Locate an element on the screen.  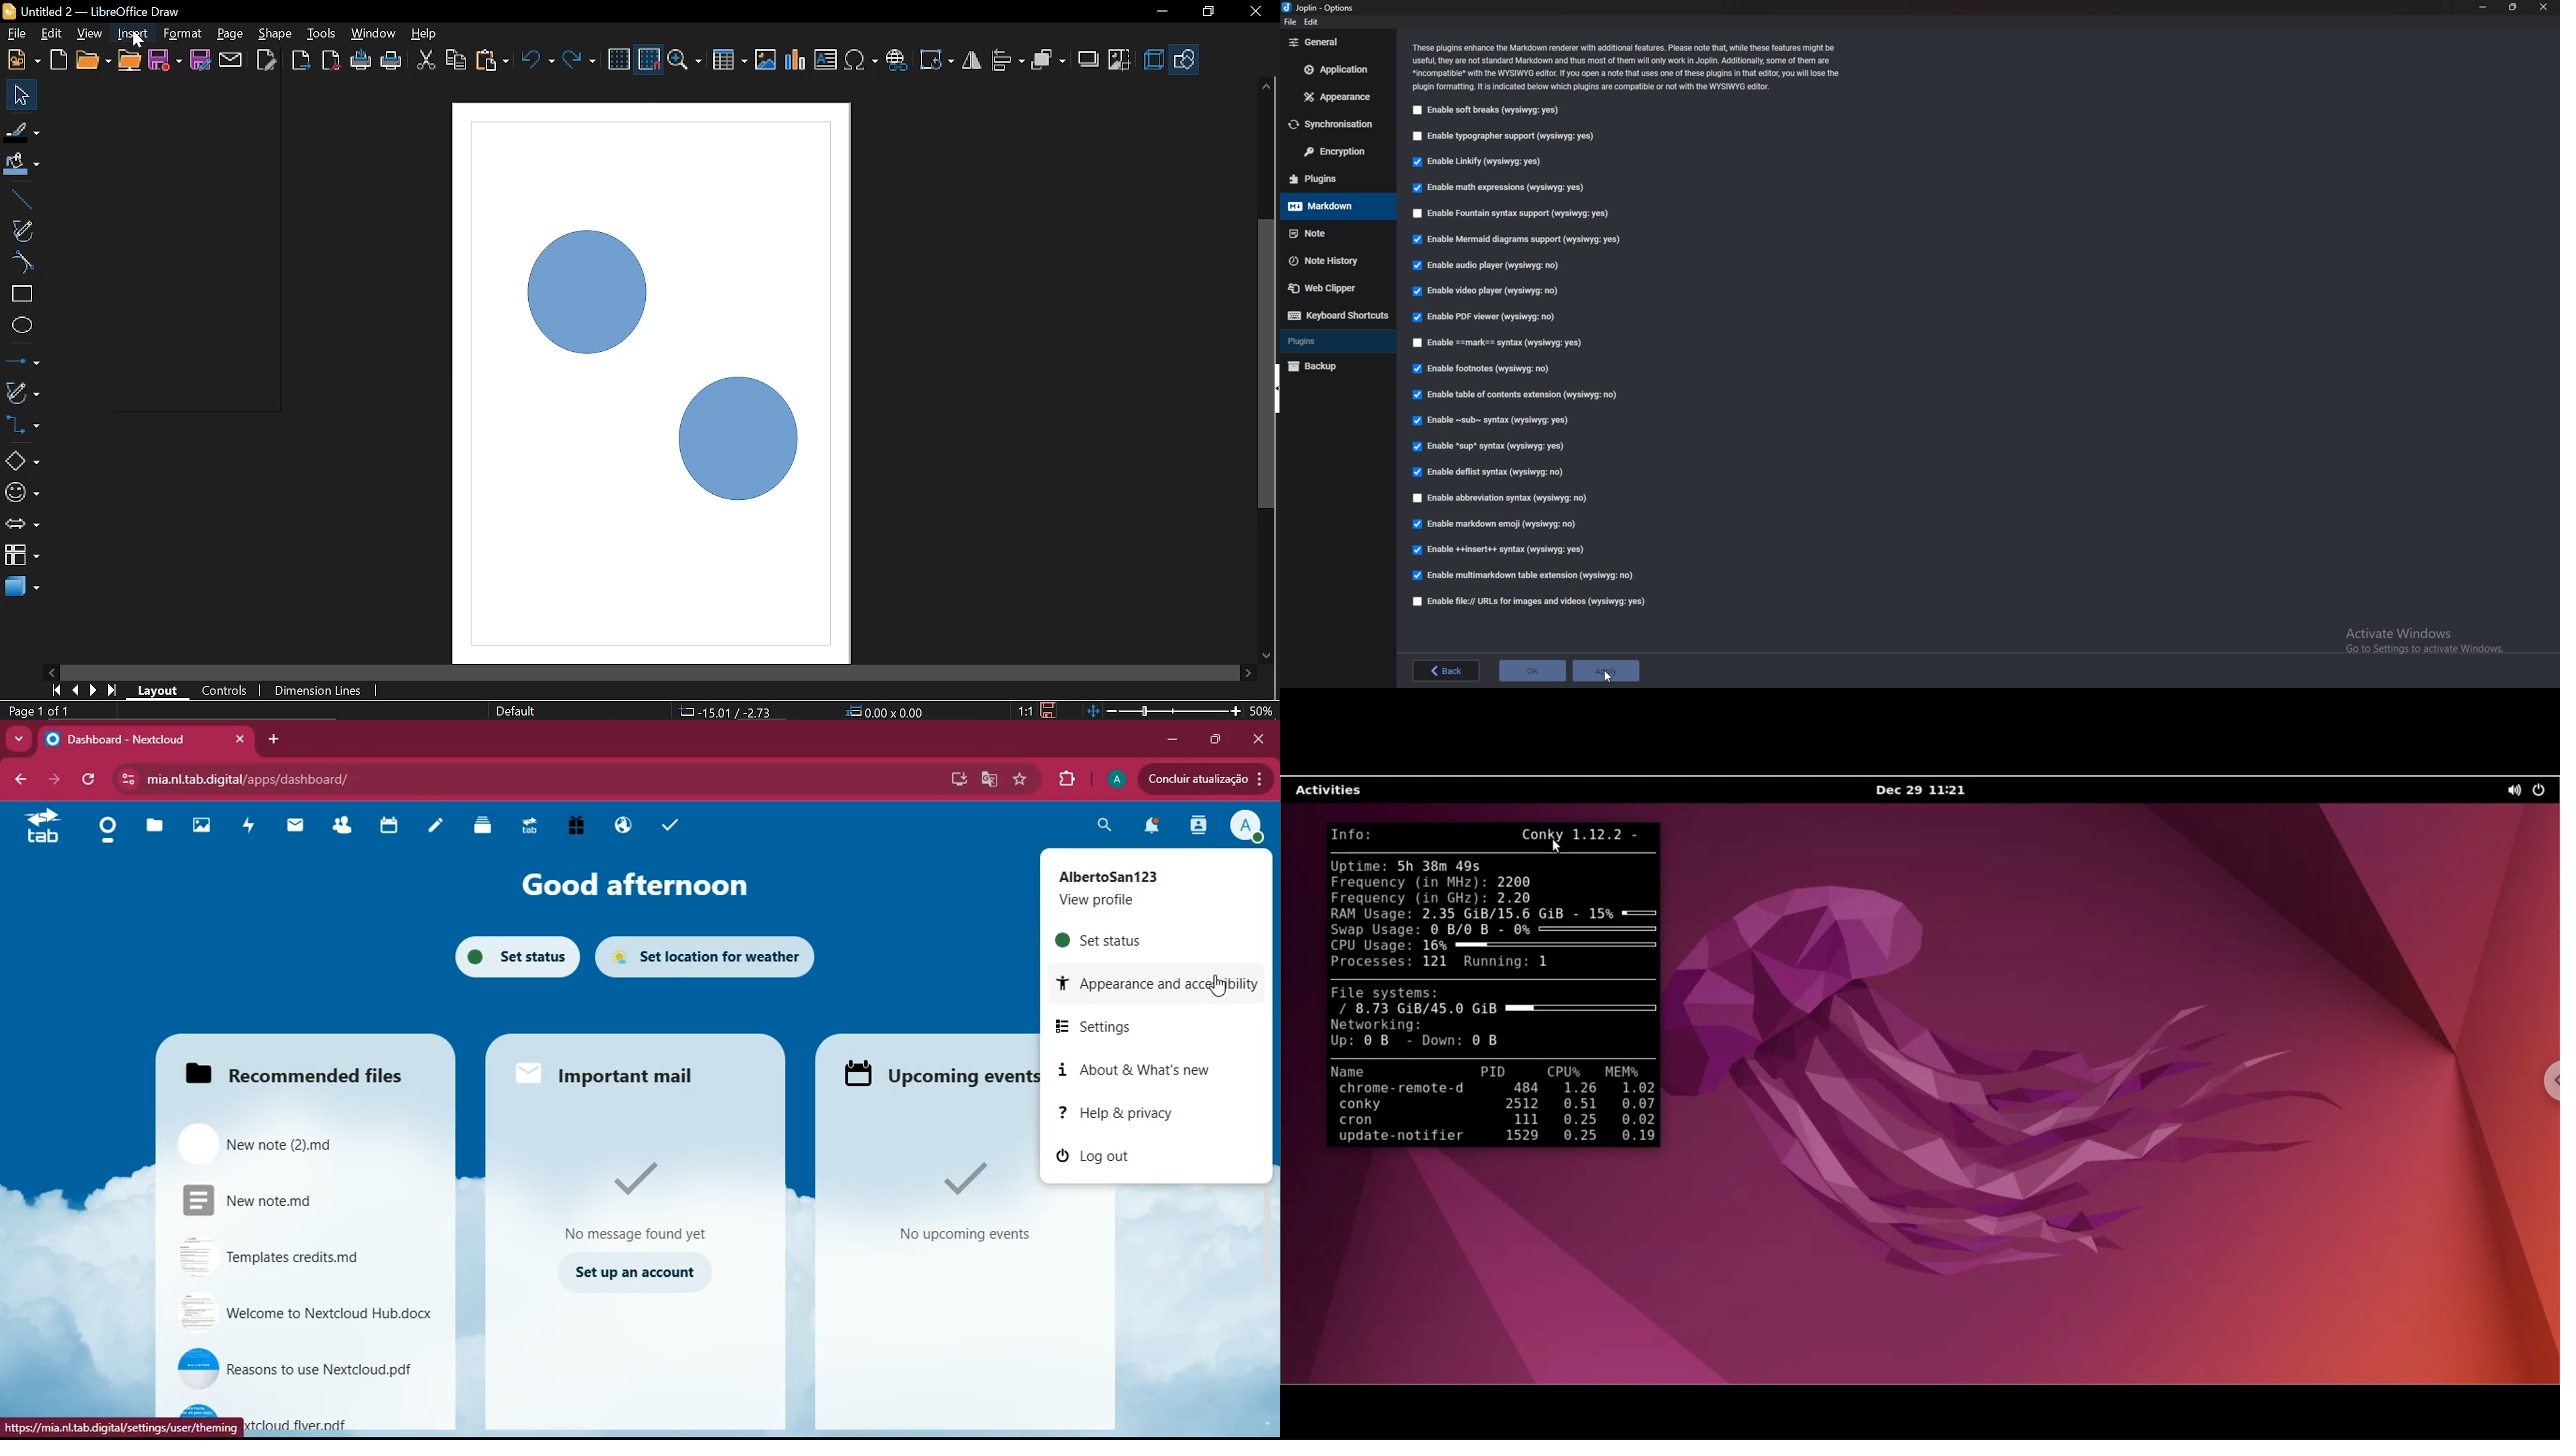
AlbertoSan123 View profile is located at coordinates (1150, 888).